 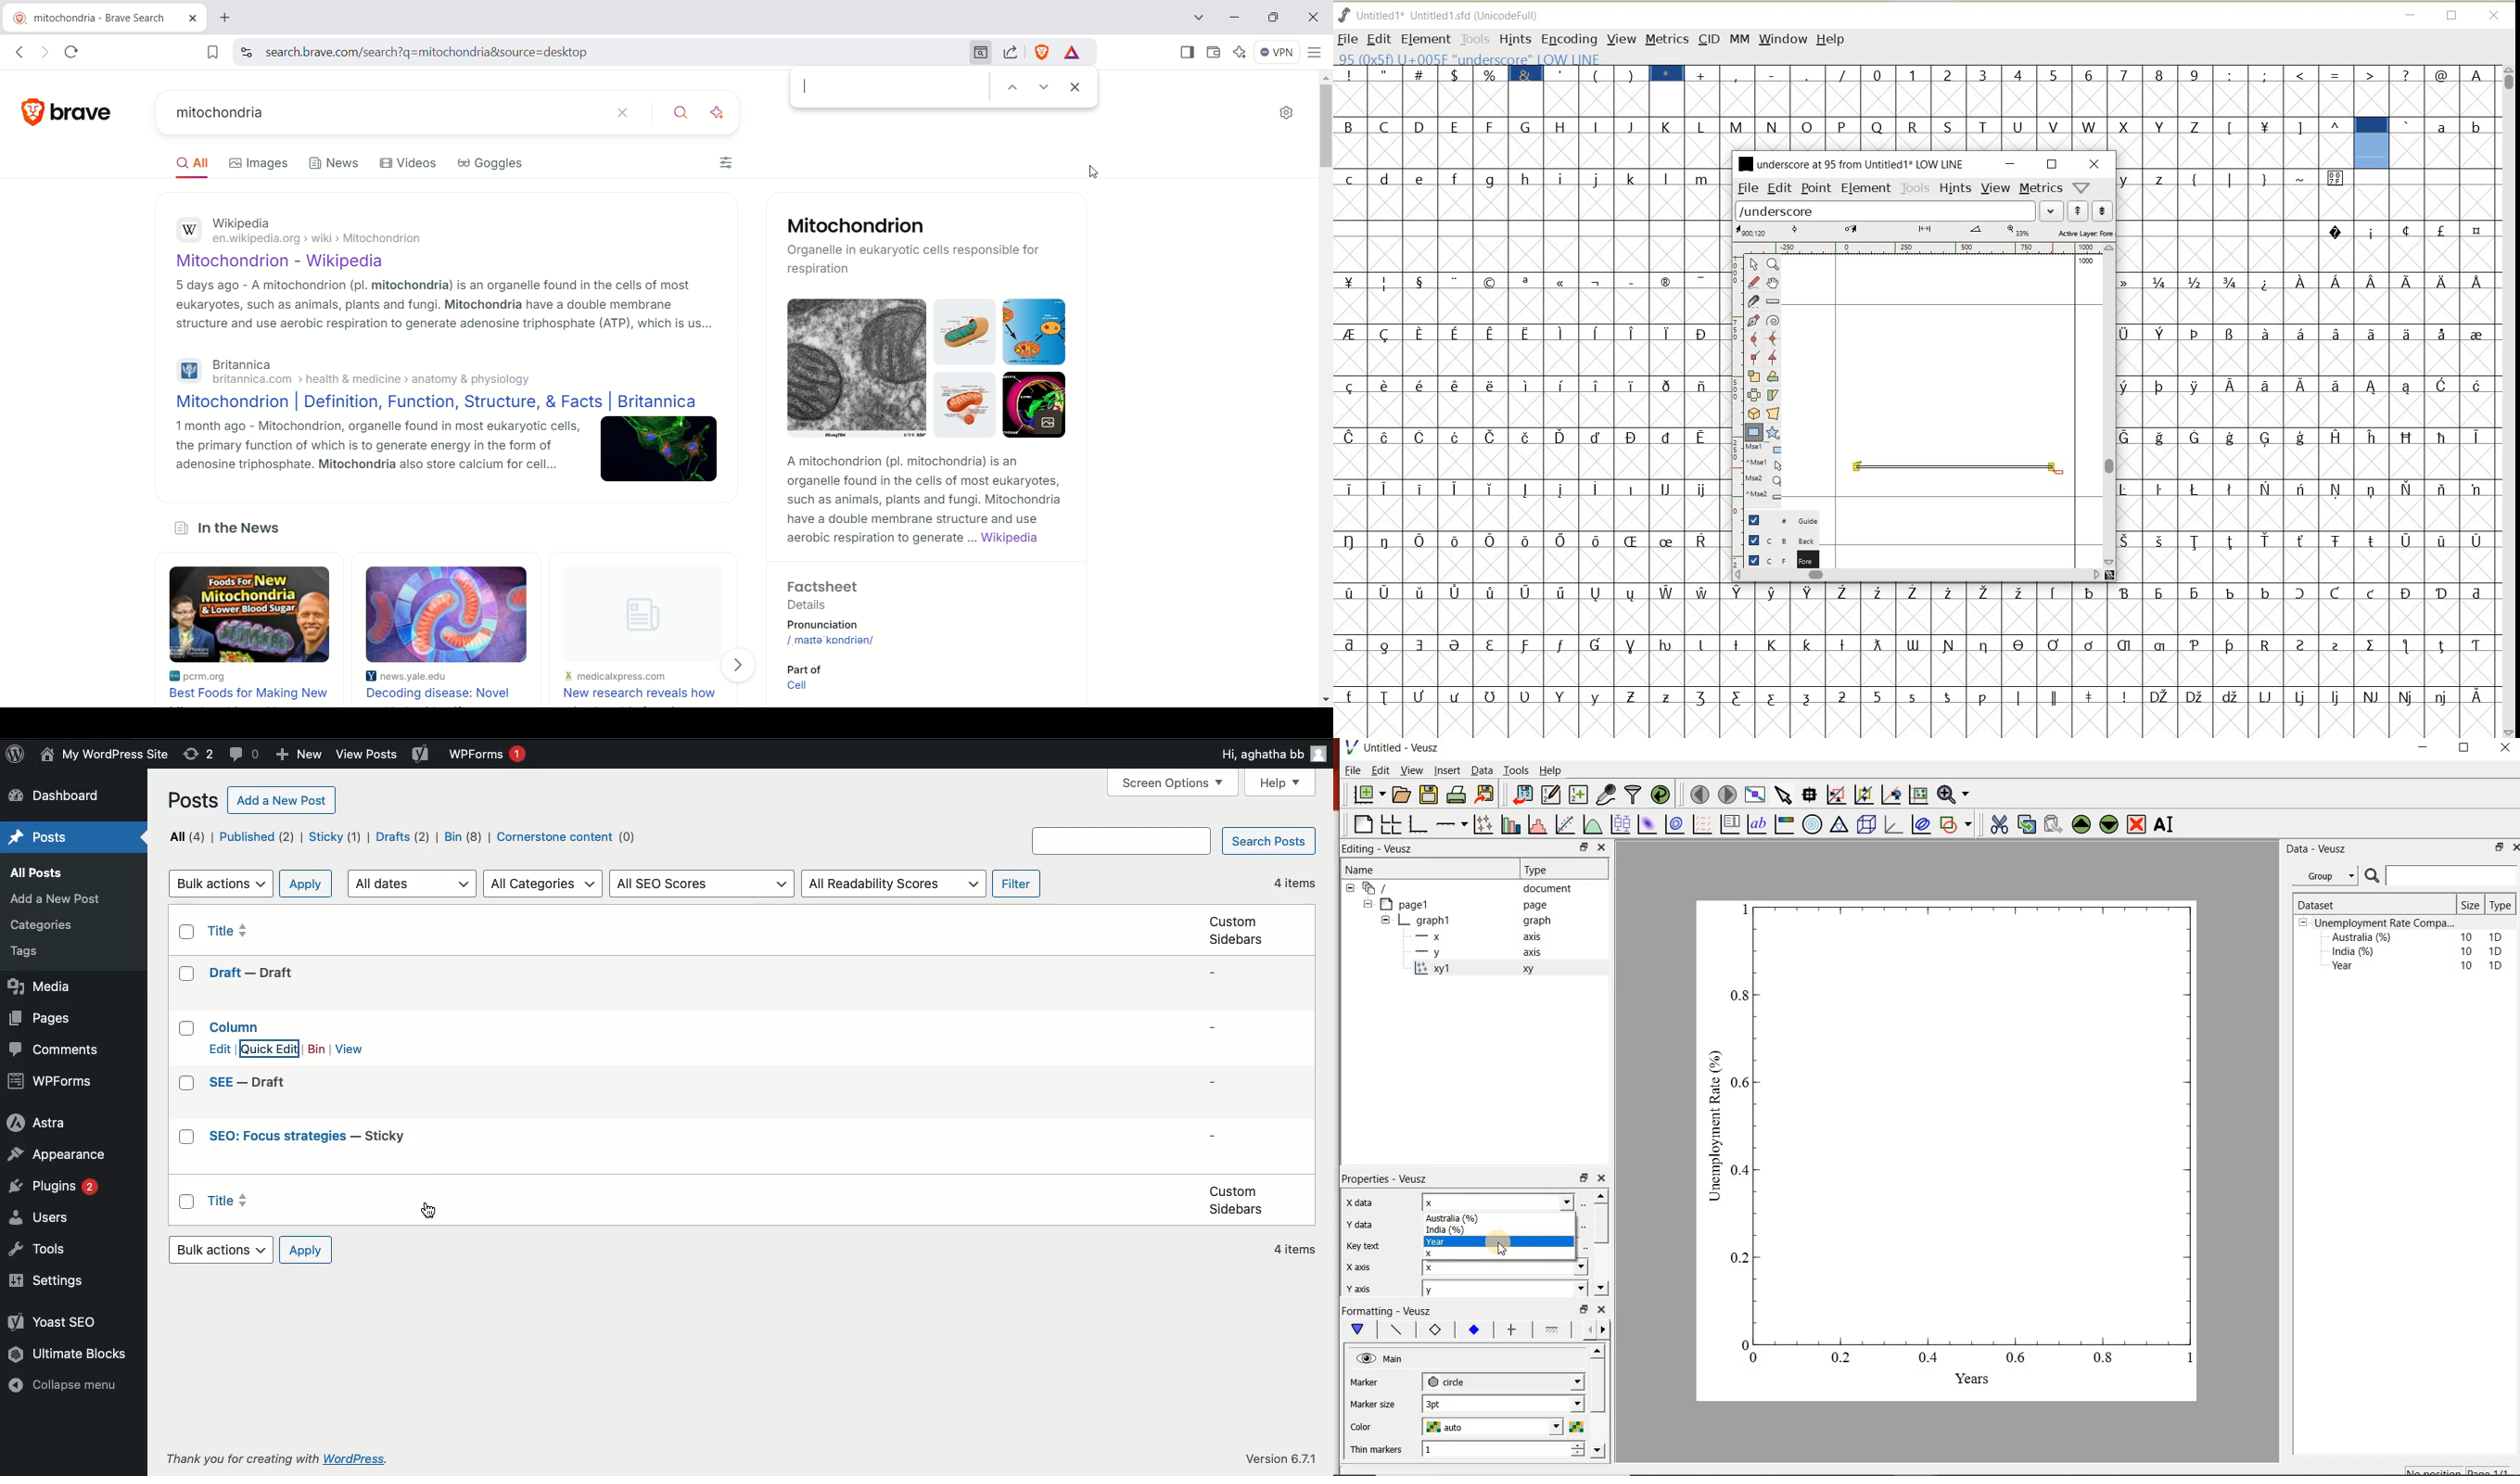 I want to click on GLYPHY CHARACTERS, so click(x=1528, y=392).